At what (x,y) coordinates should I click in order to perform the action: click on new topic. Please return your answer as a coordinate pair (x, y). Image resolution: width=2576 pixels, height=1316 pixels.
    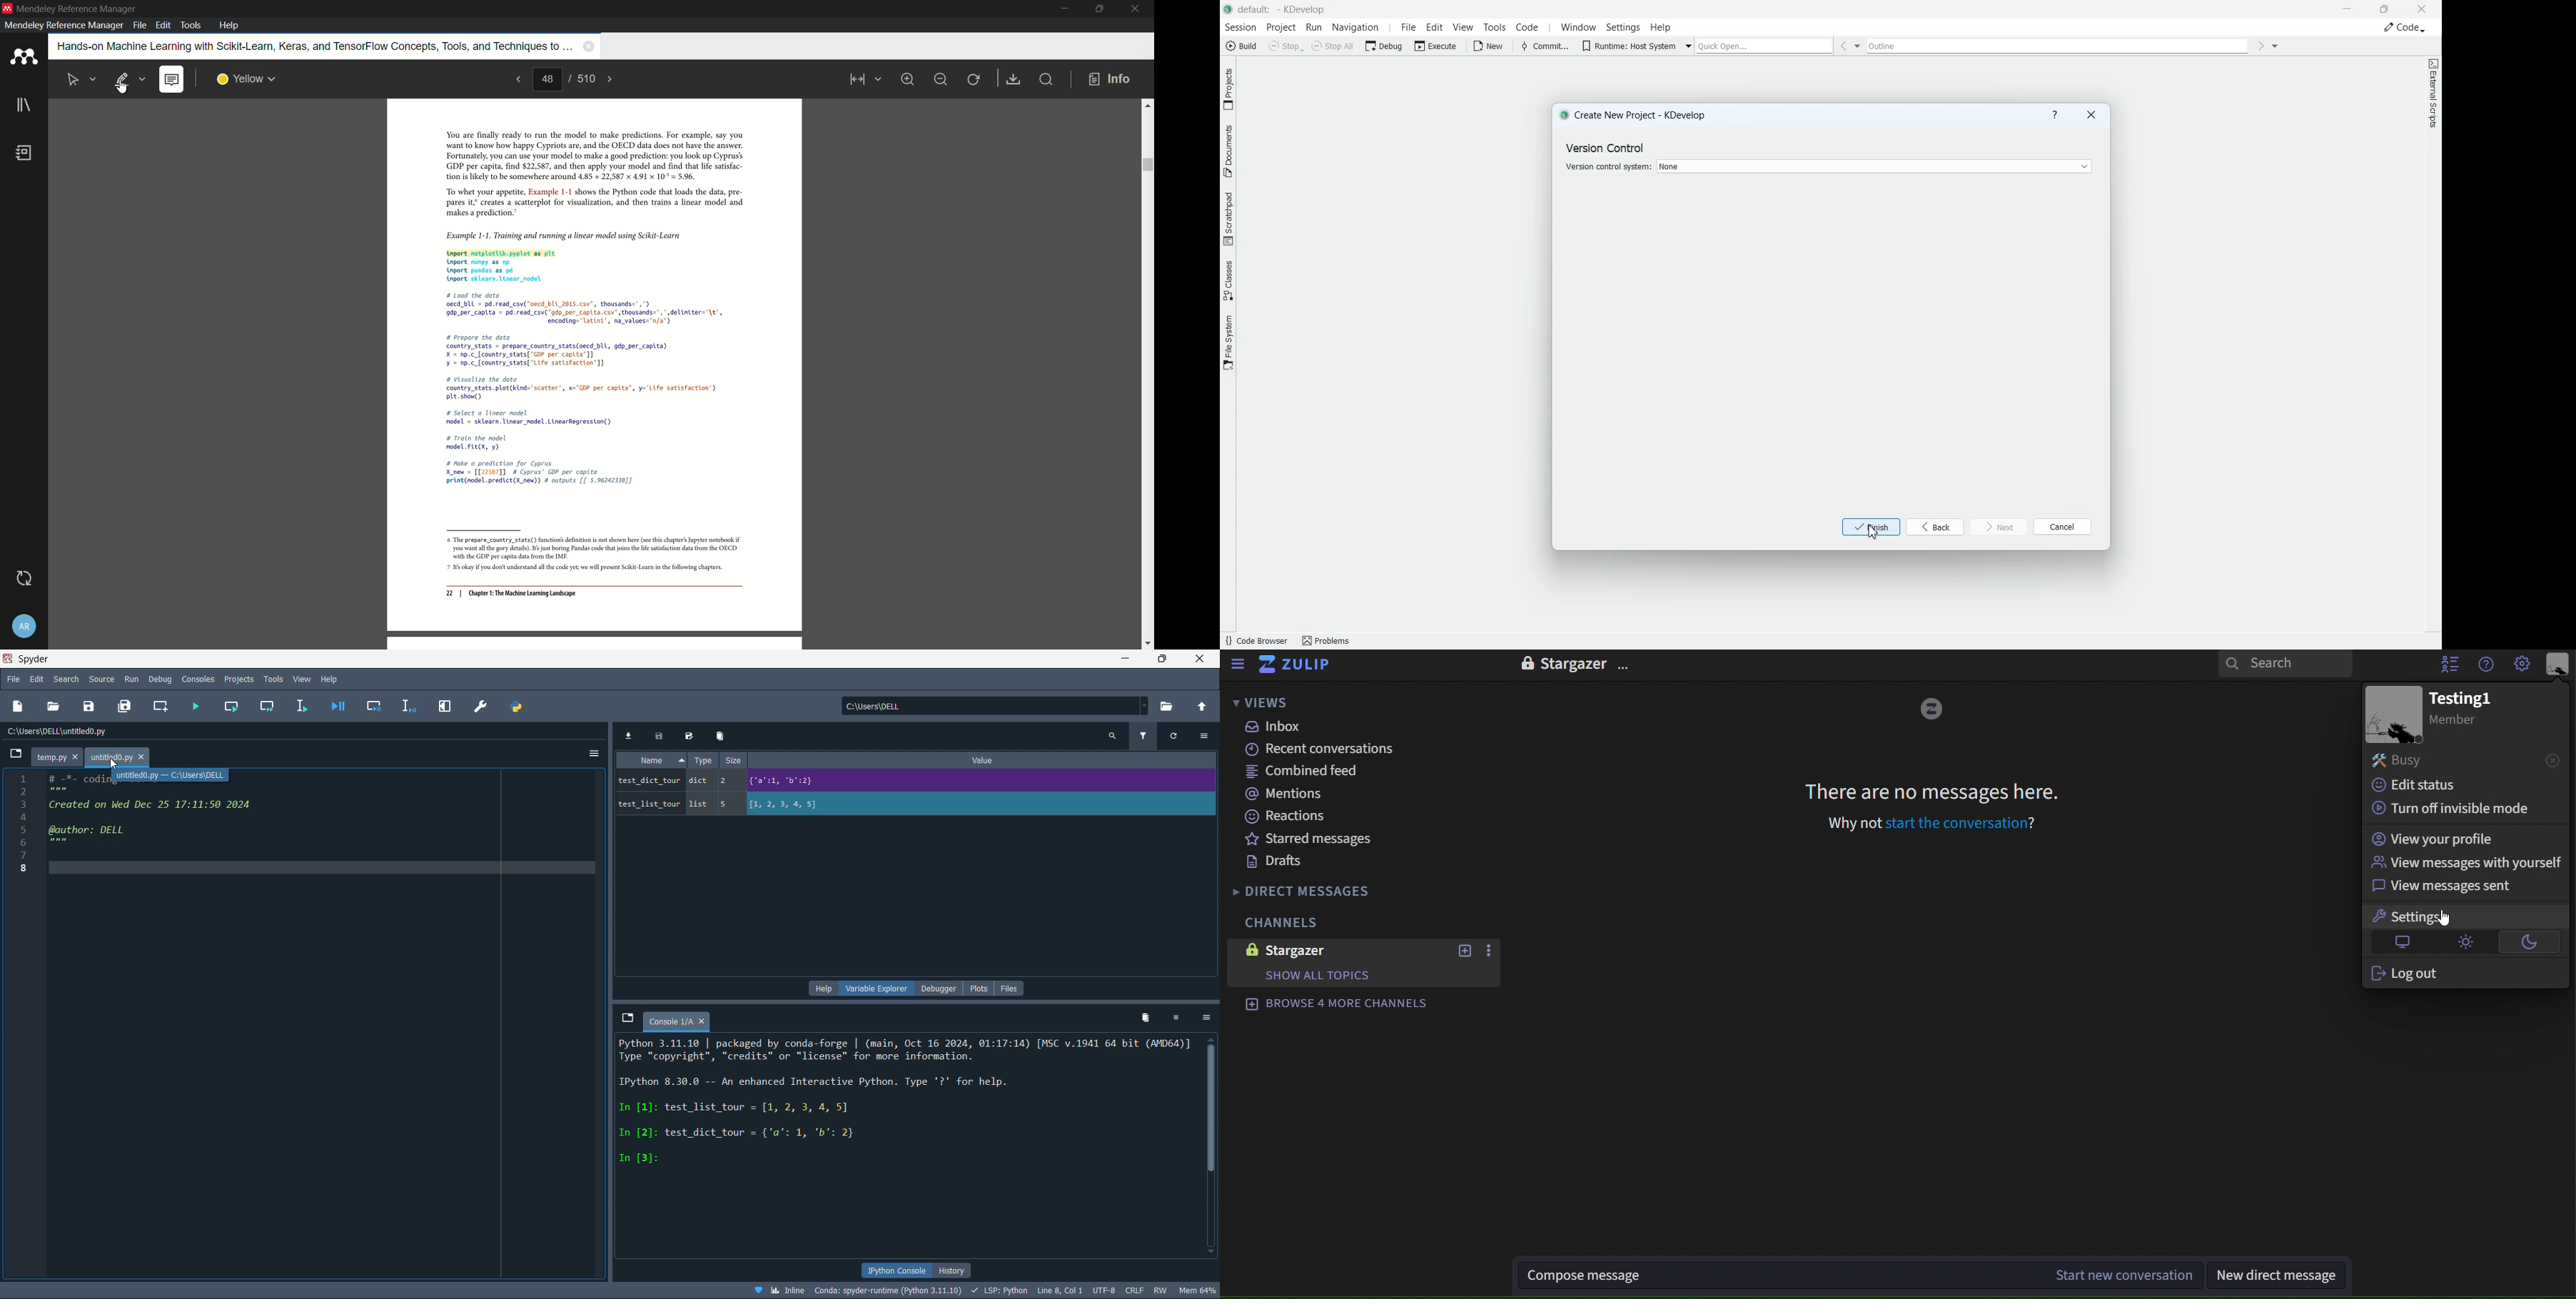
    Looking at the image, I should click on (1466, 950).